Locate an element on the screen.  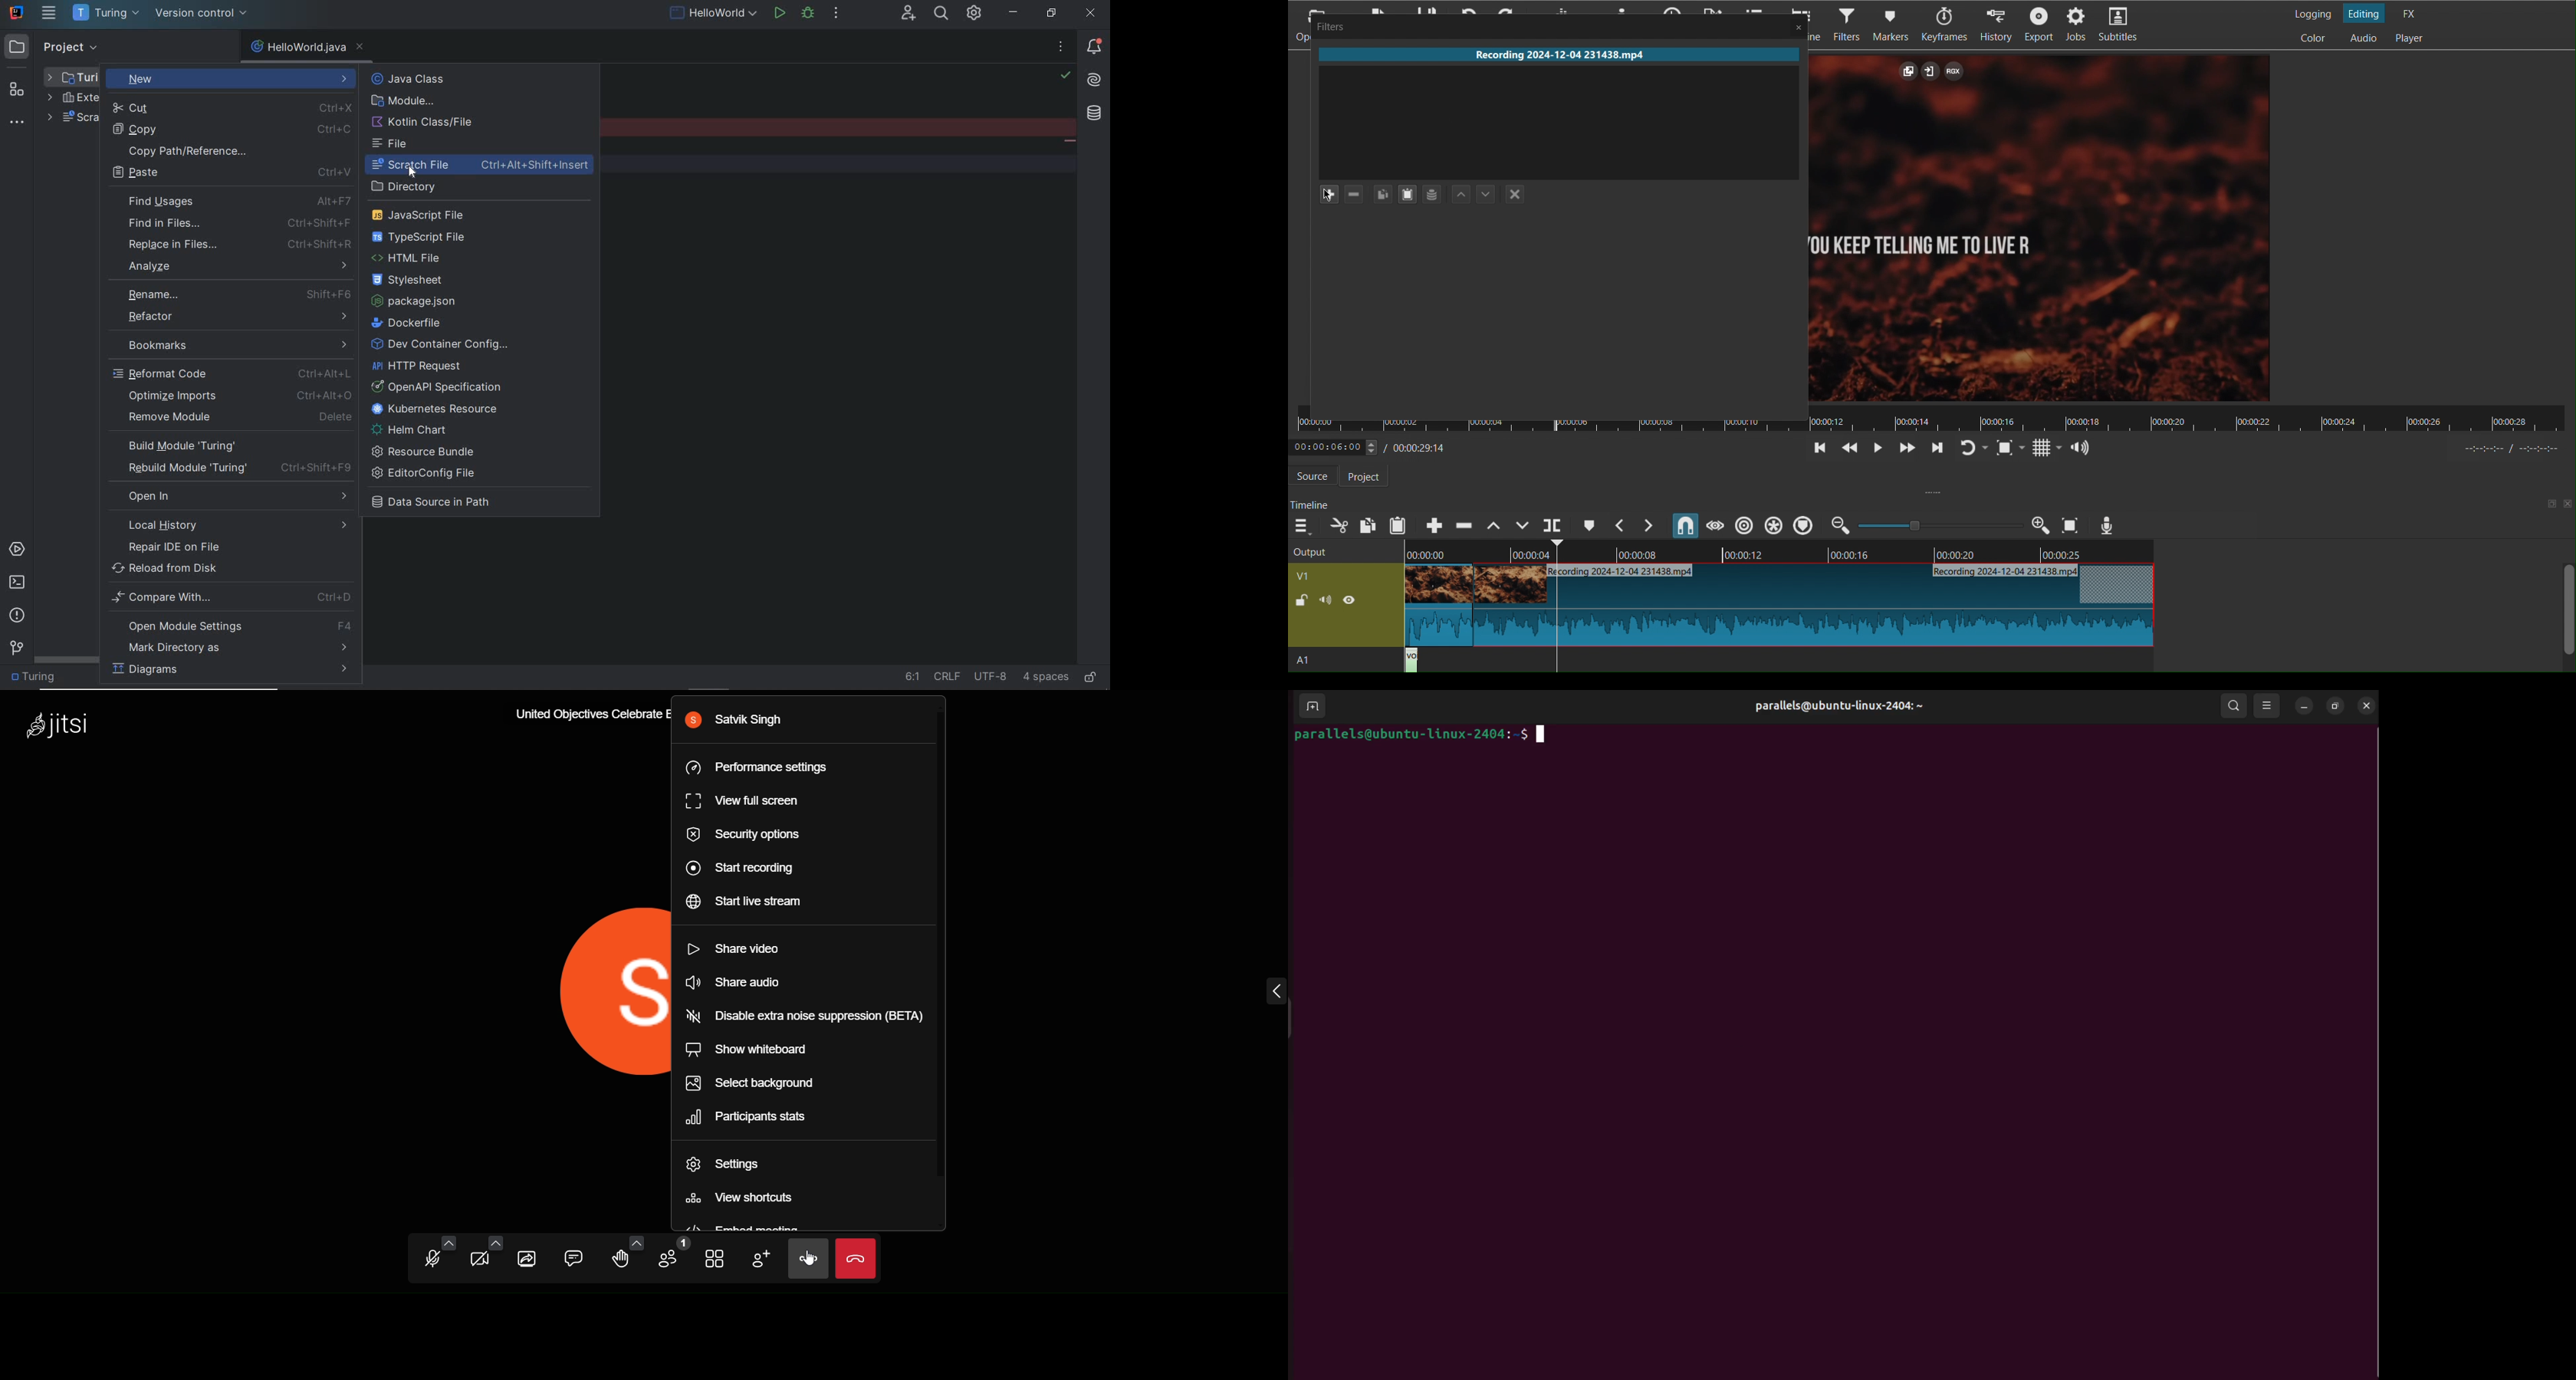
Move is located at coordinates (1474, 194).